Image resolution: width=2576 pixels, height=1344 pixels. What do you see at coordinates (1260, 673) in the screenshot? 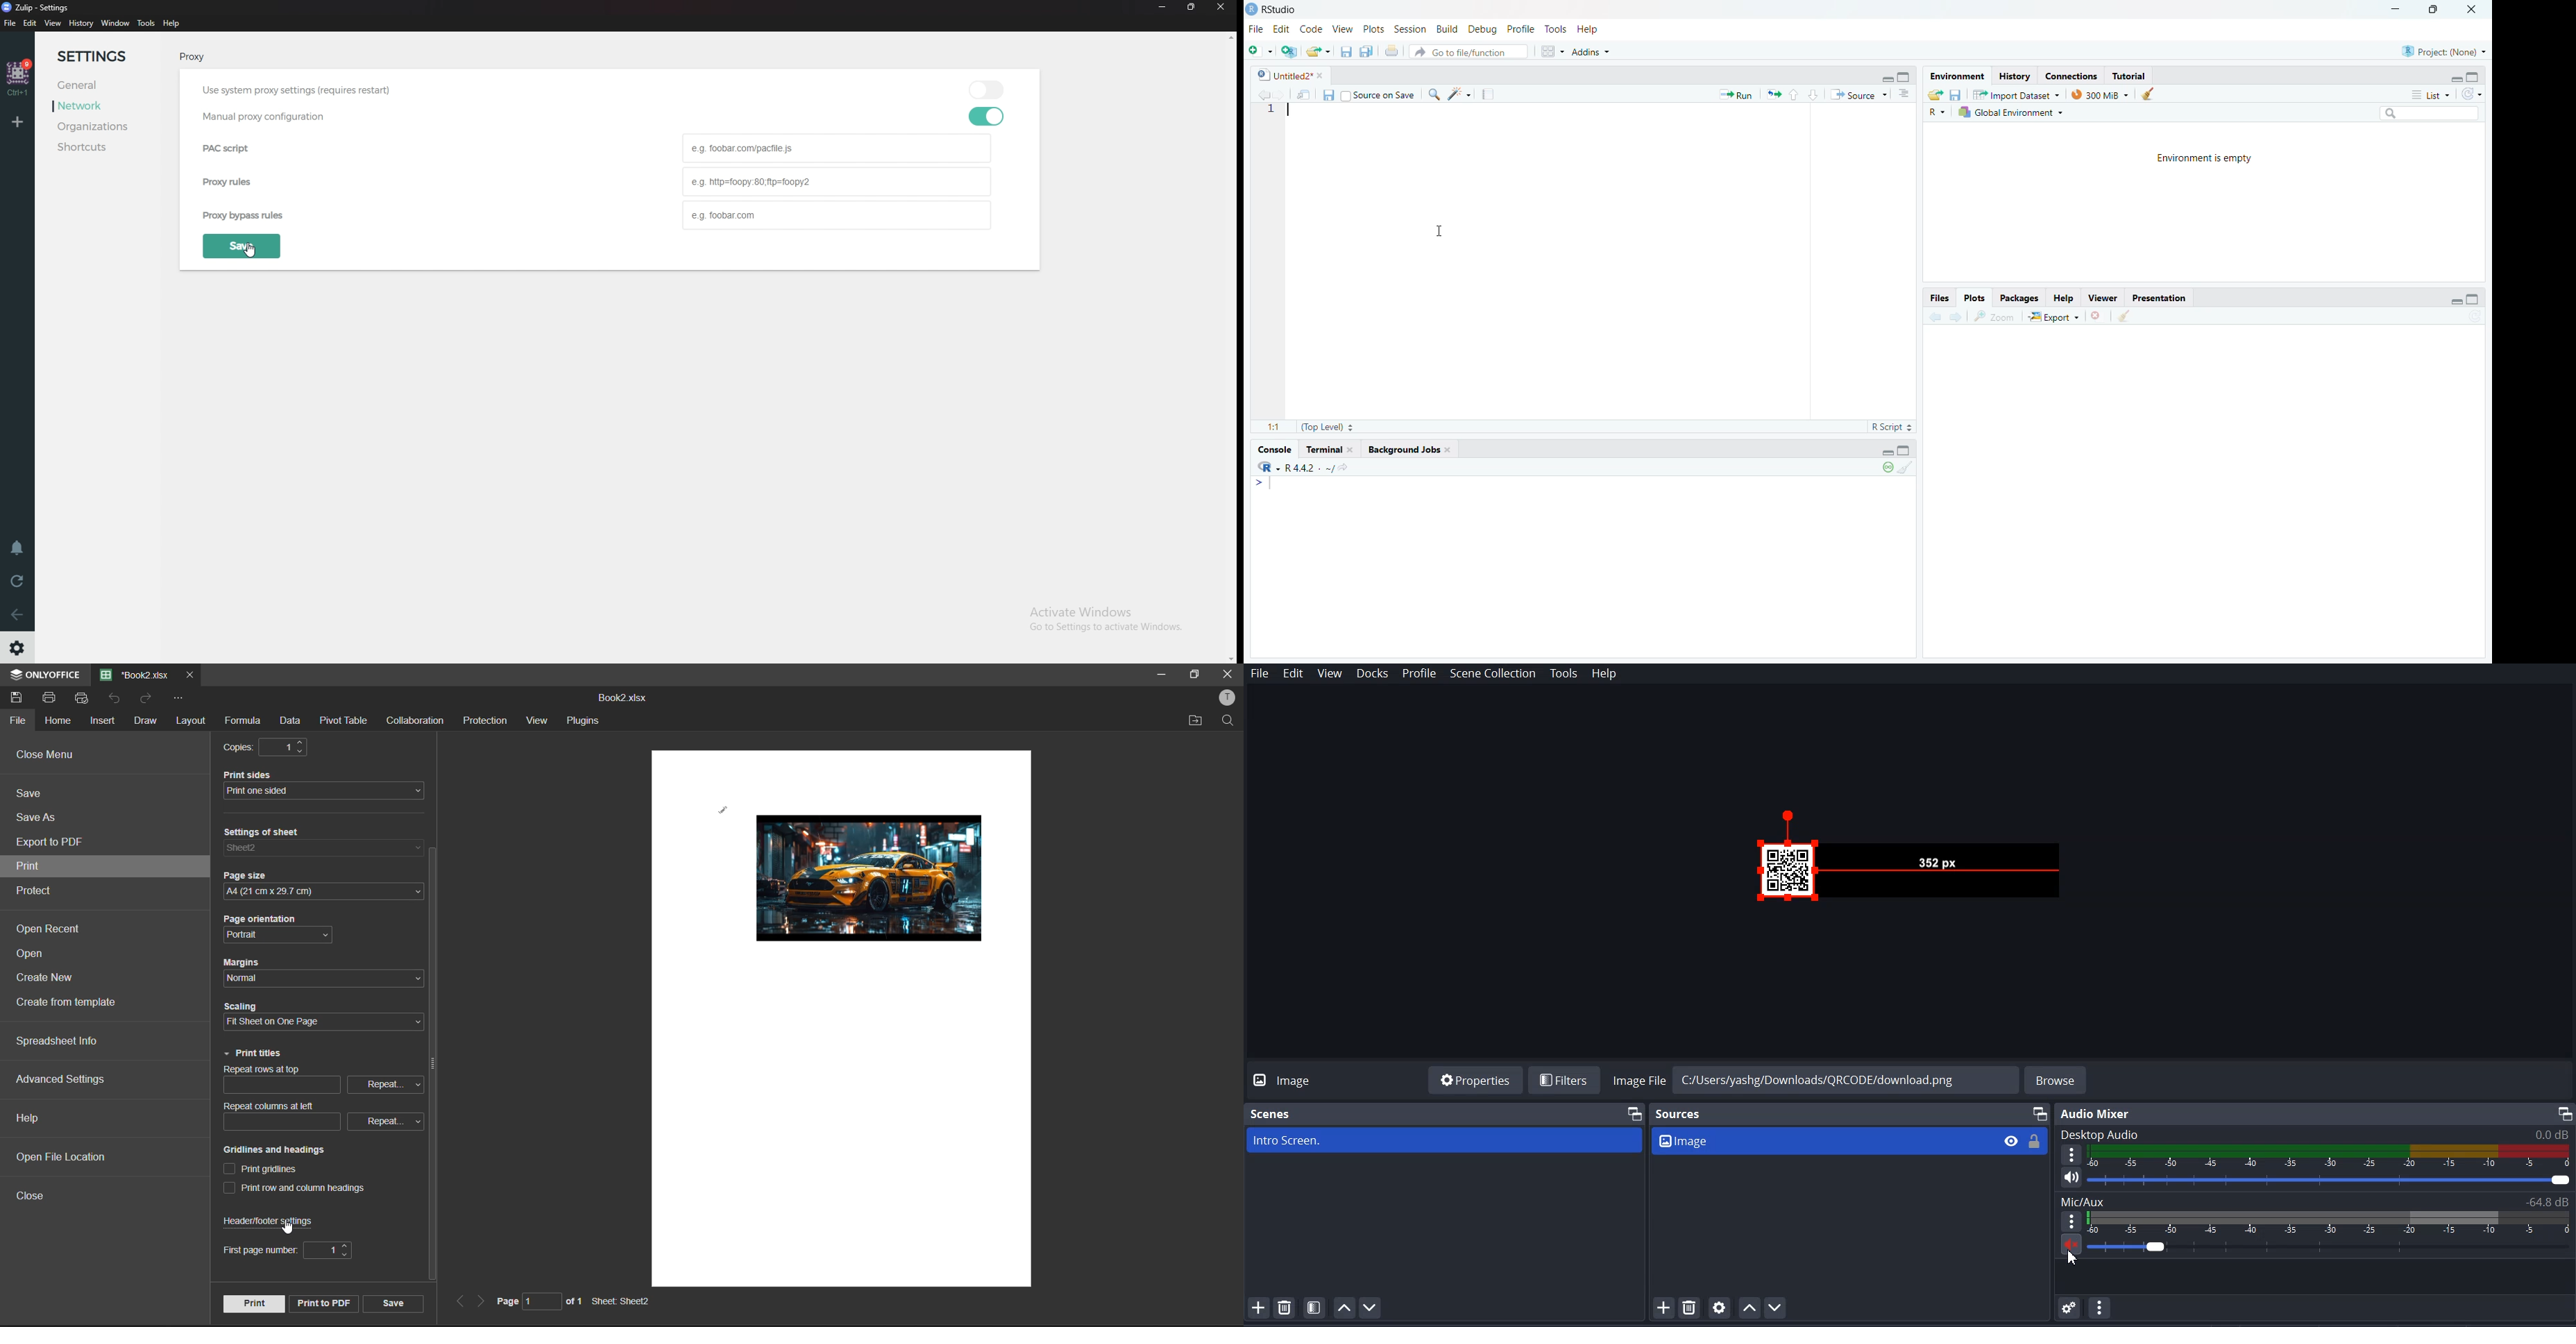
I see `File` at bounding box center [1260, 673].